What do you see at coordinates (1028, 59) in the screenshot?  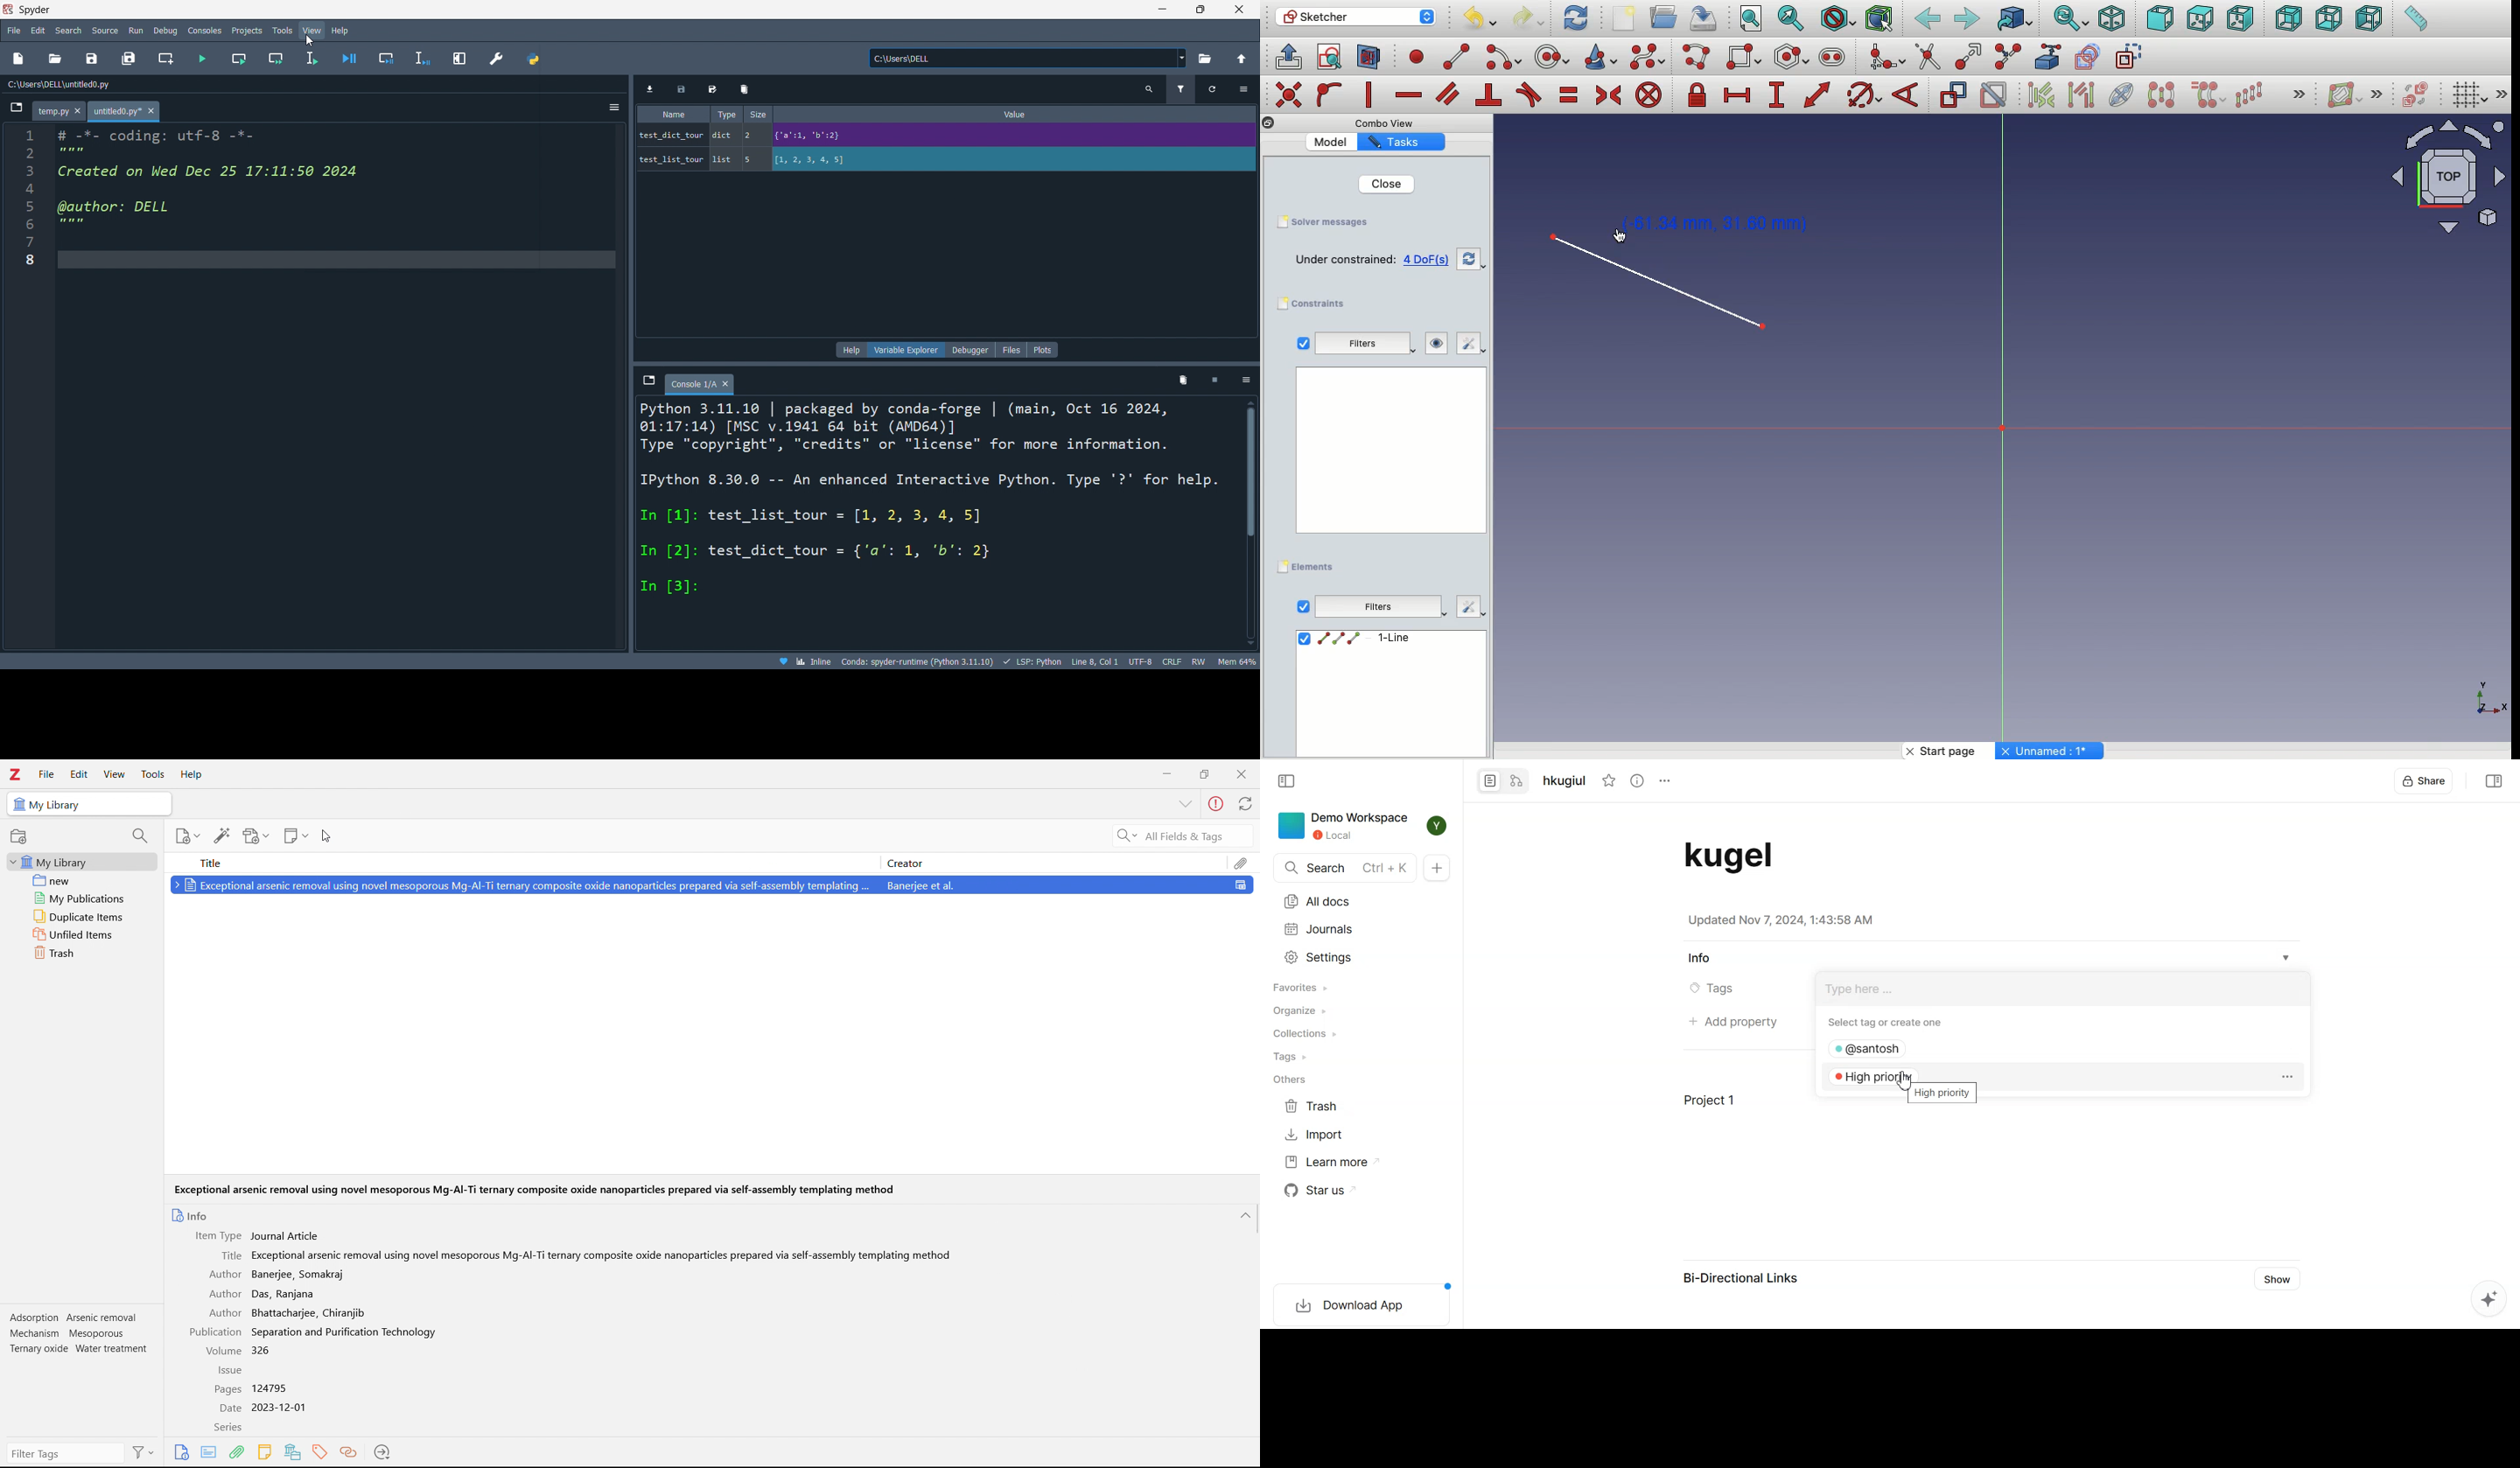 I see `current directory` at bounding box center [1028, 59].